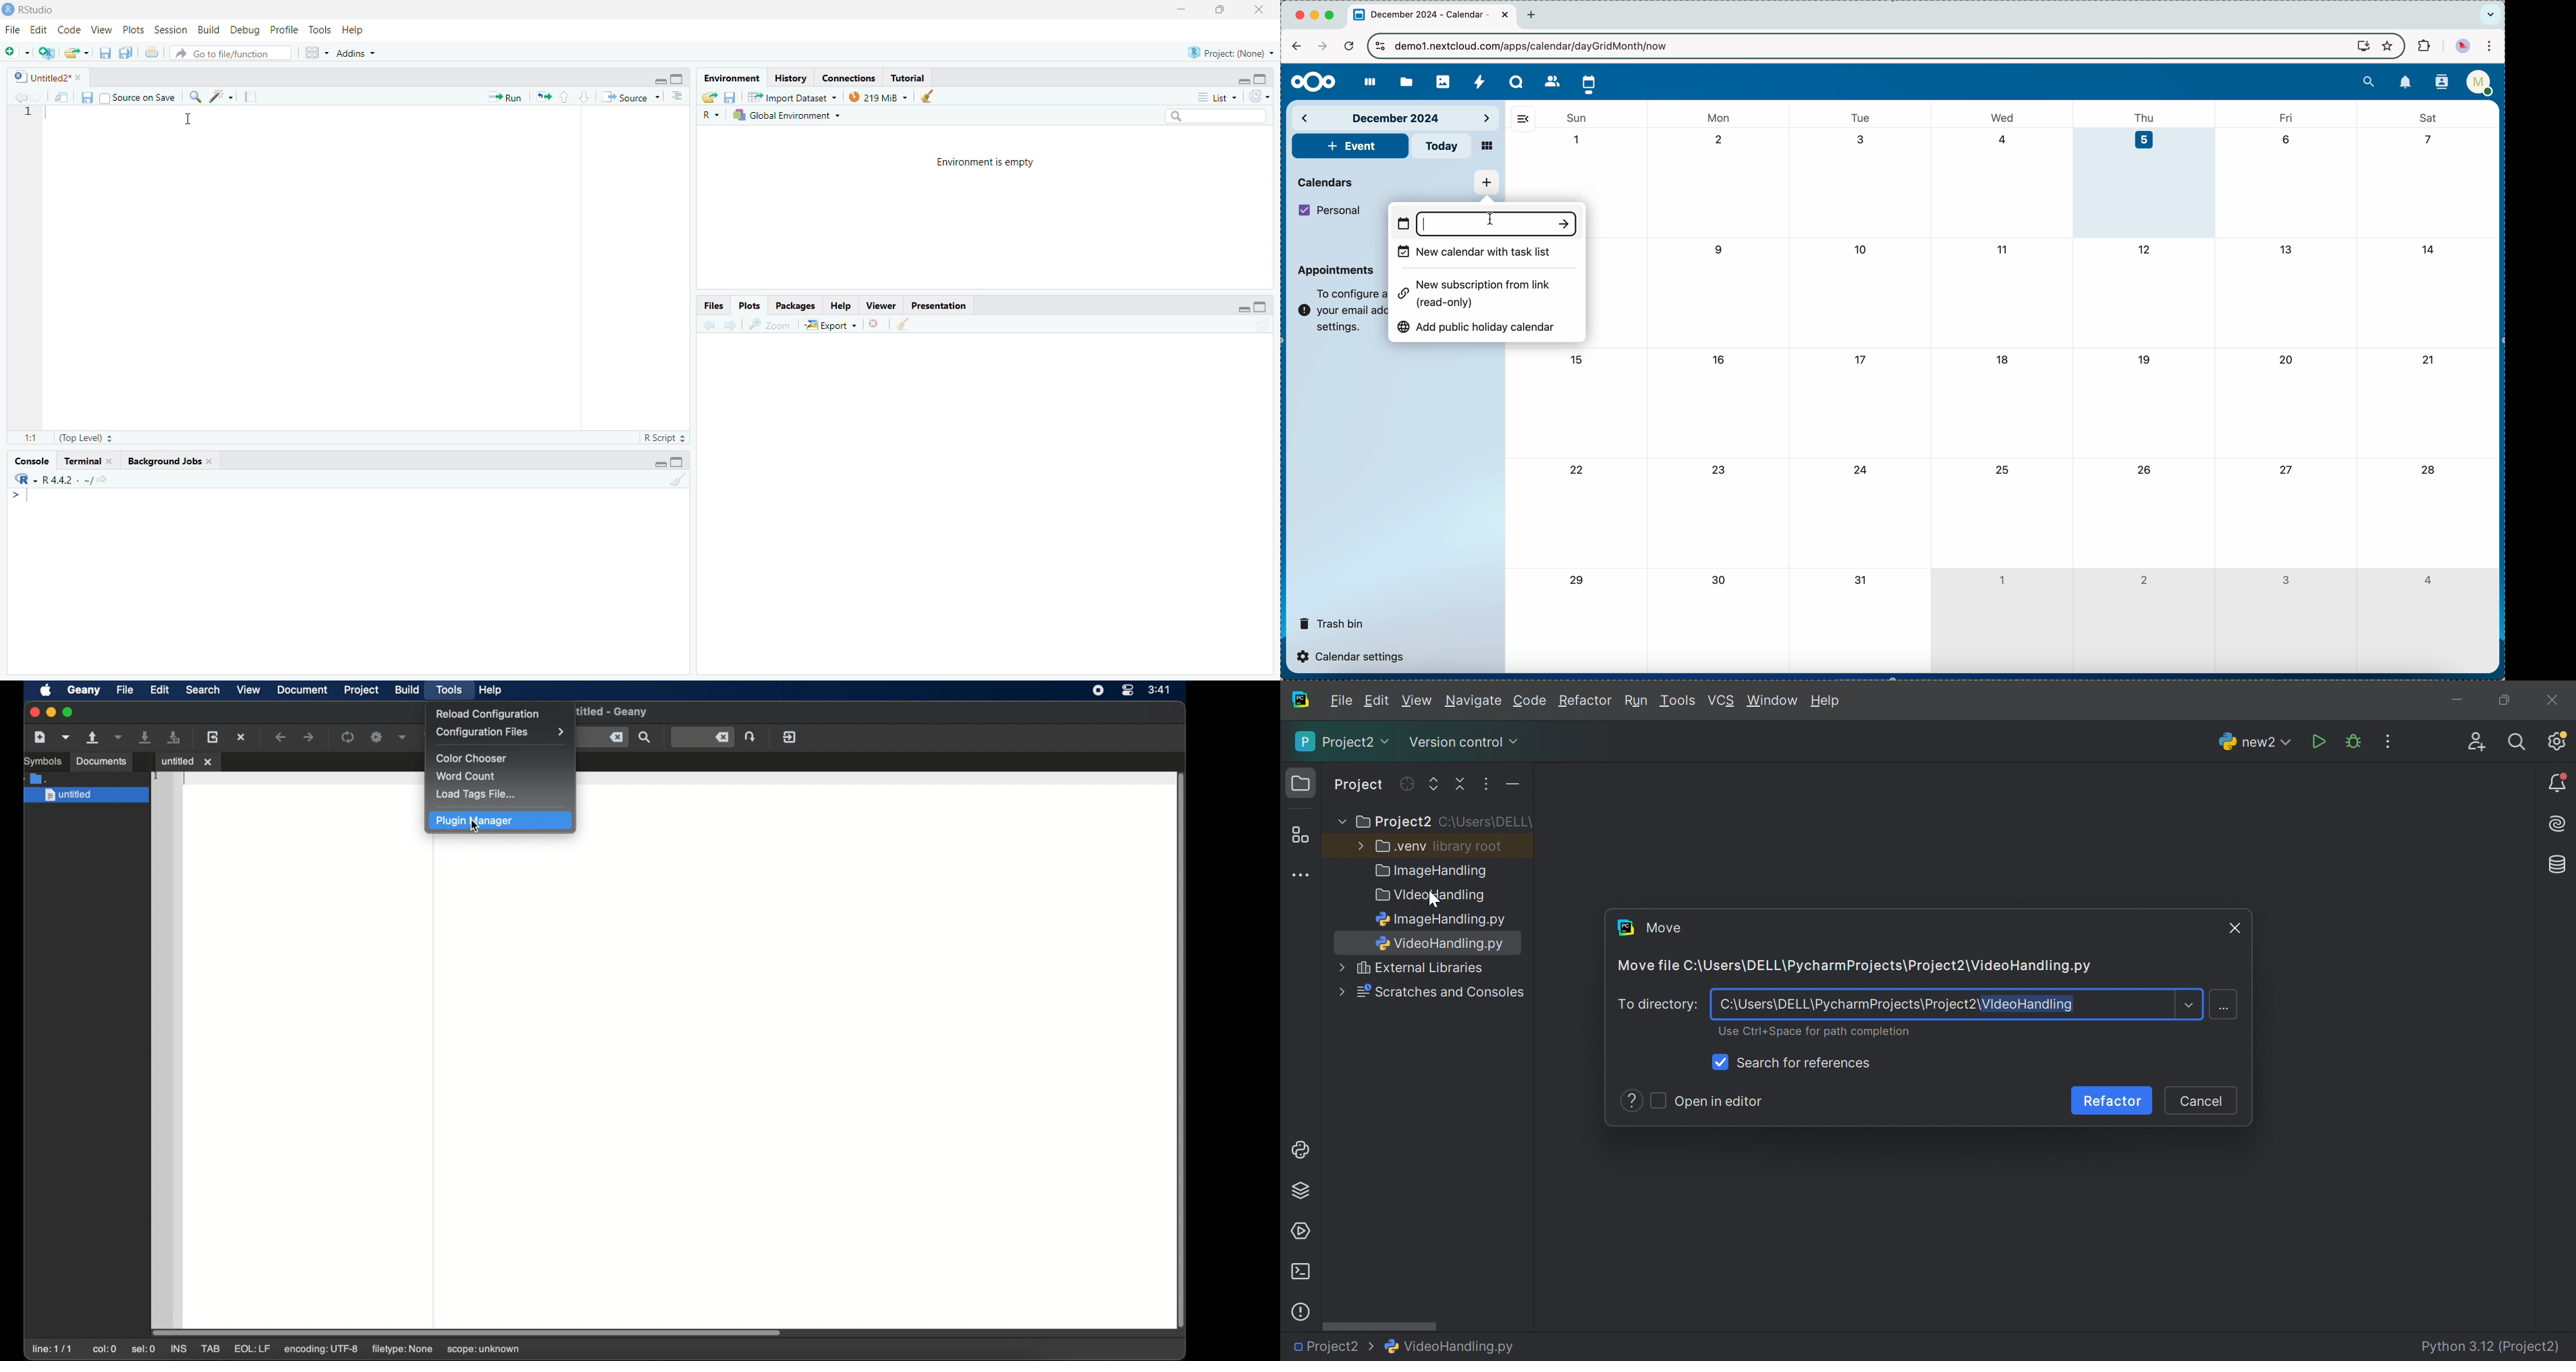 Image resolution: width=2576 pixels, height=1372 pixels. What do you see at coordinates (1354, 656) in the screenshot?
I see `calendar settings` at bounding box center [1354, 656].